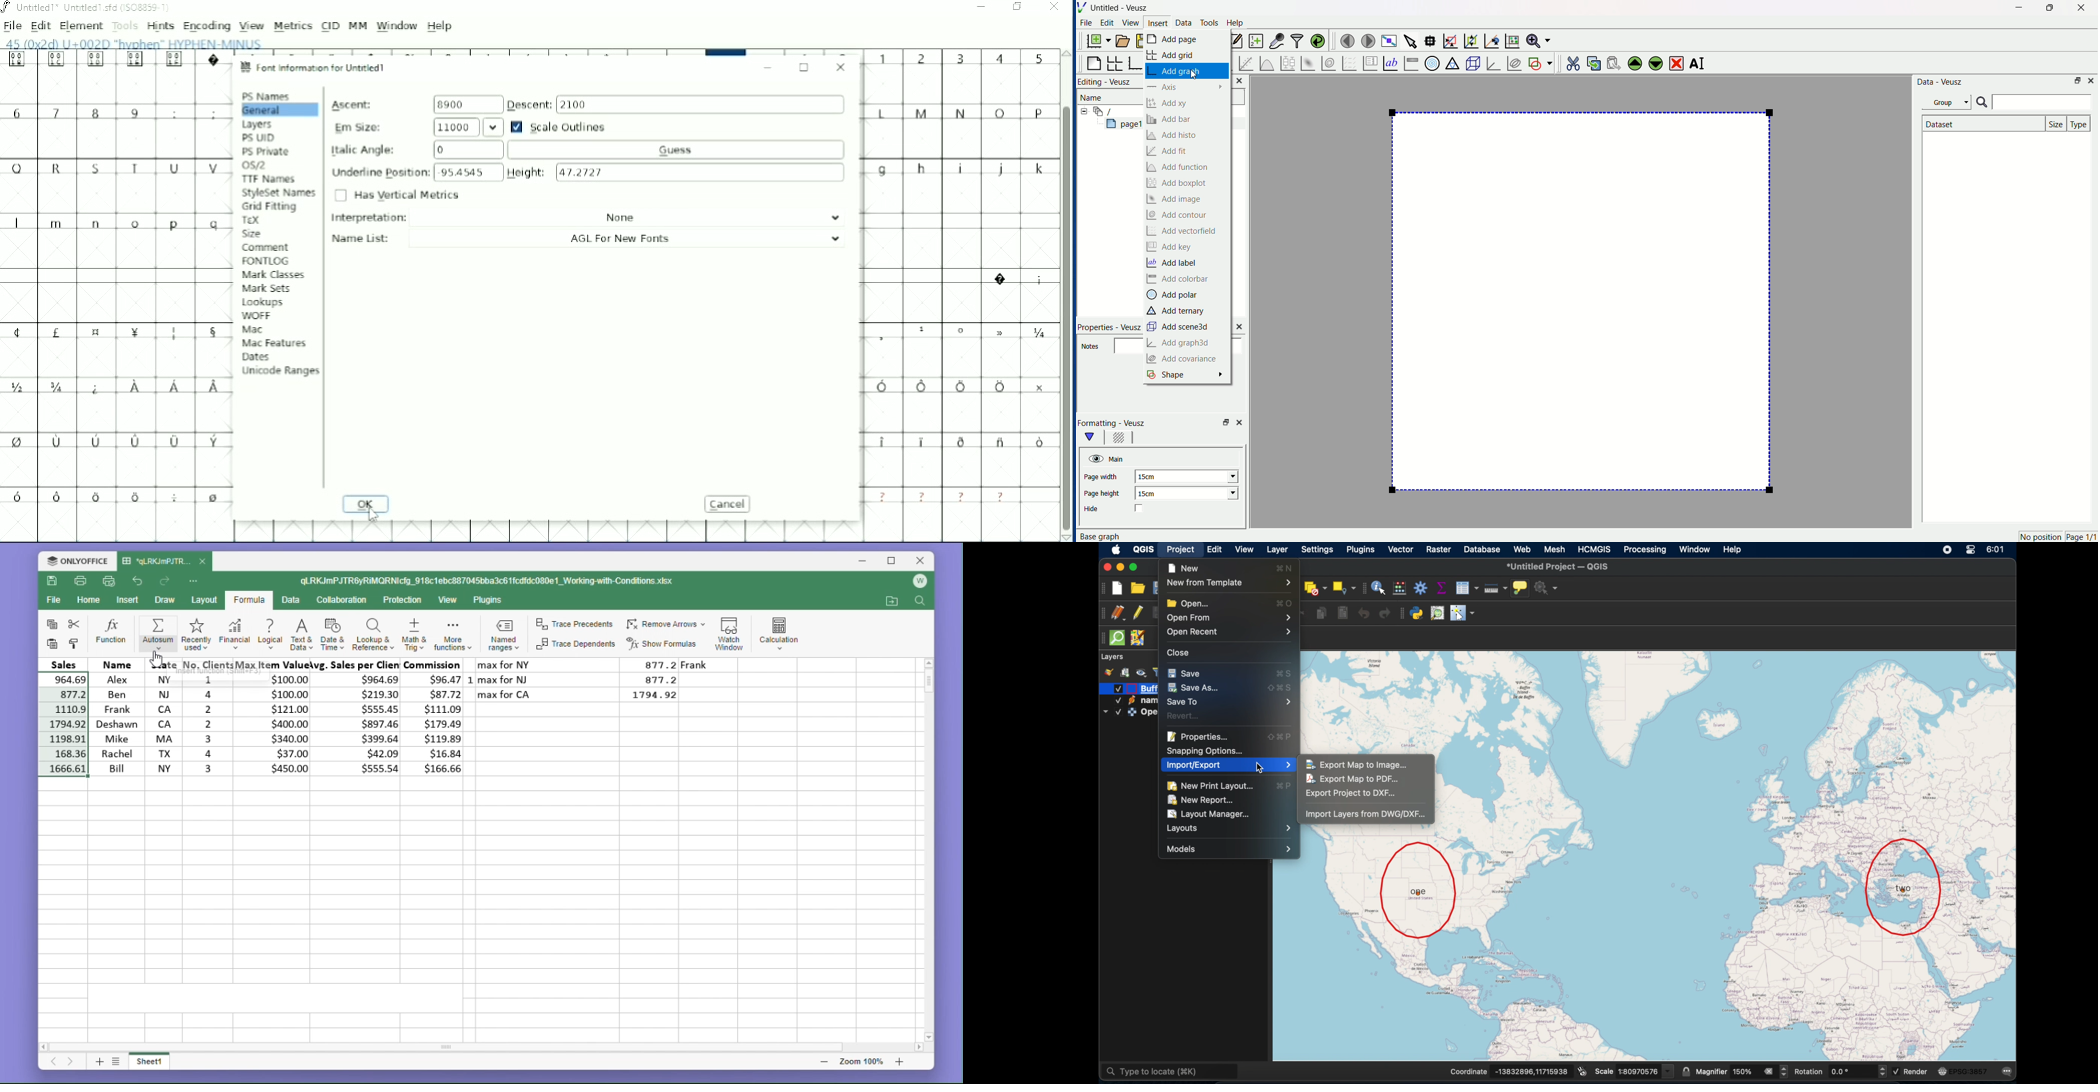 Image resolution: width=2100 pixels, height=1092 pixels. Describe the element at coordinates (1116, 62) in the screenshot. I see `arrange graphs` at that location.